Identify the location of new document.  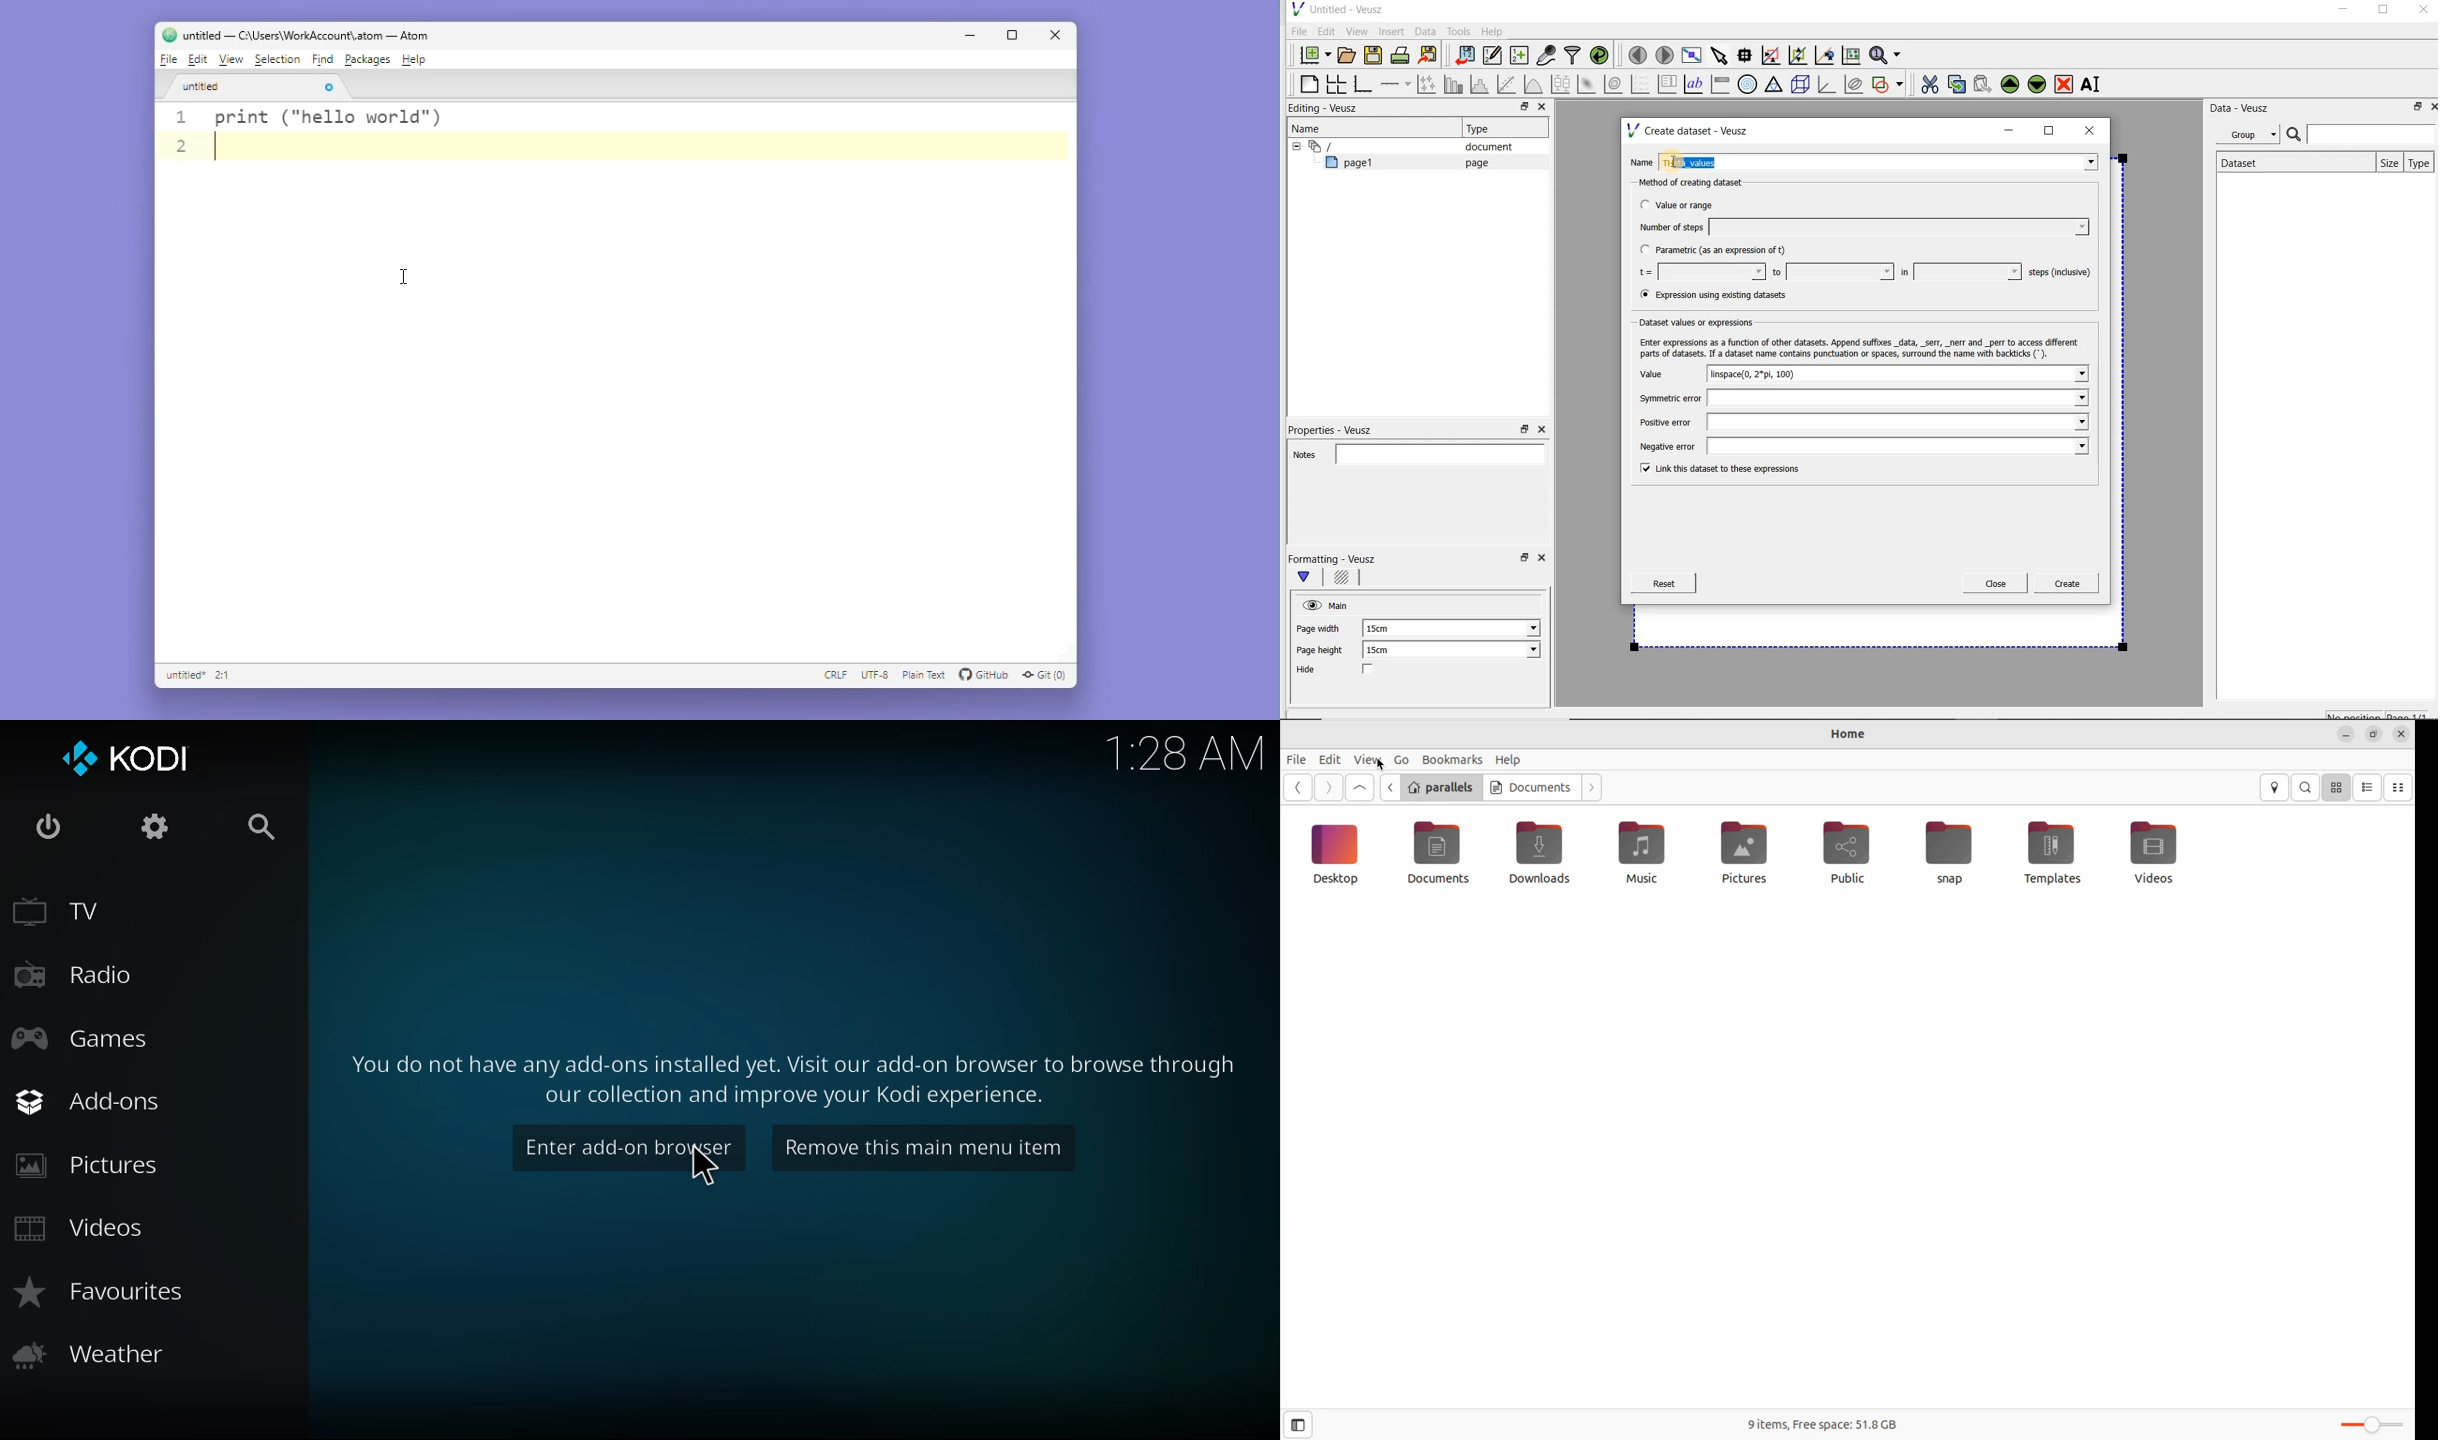
(1312, 53).